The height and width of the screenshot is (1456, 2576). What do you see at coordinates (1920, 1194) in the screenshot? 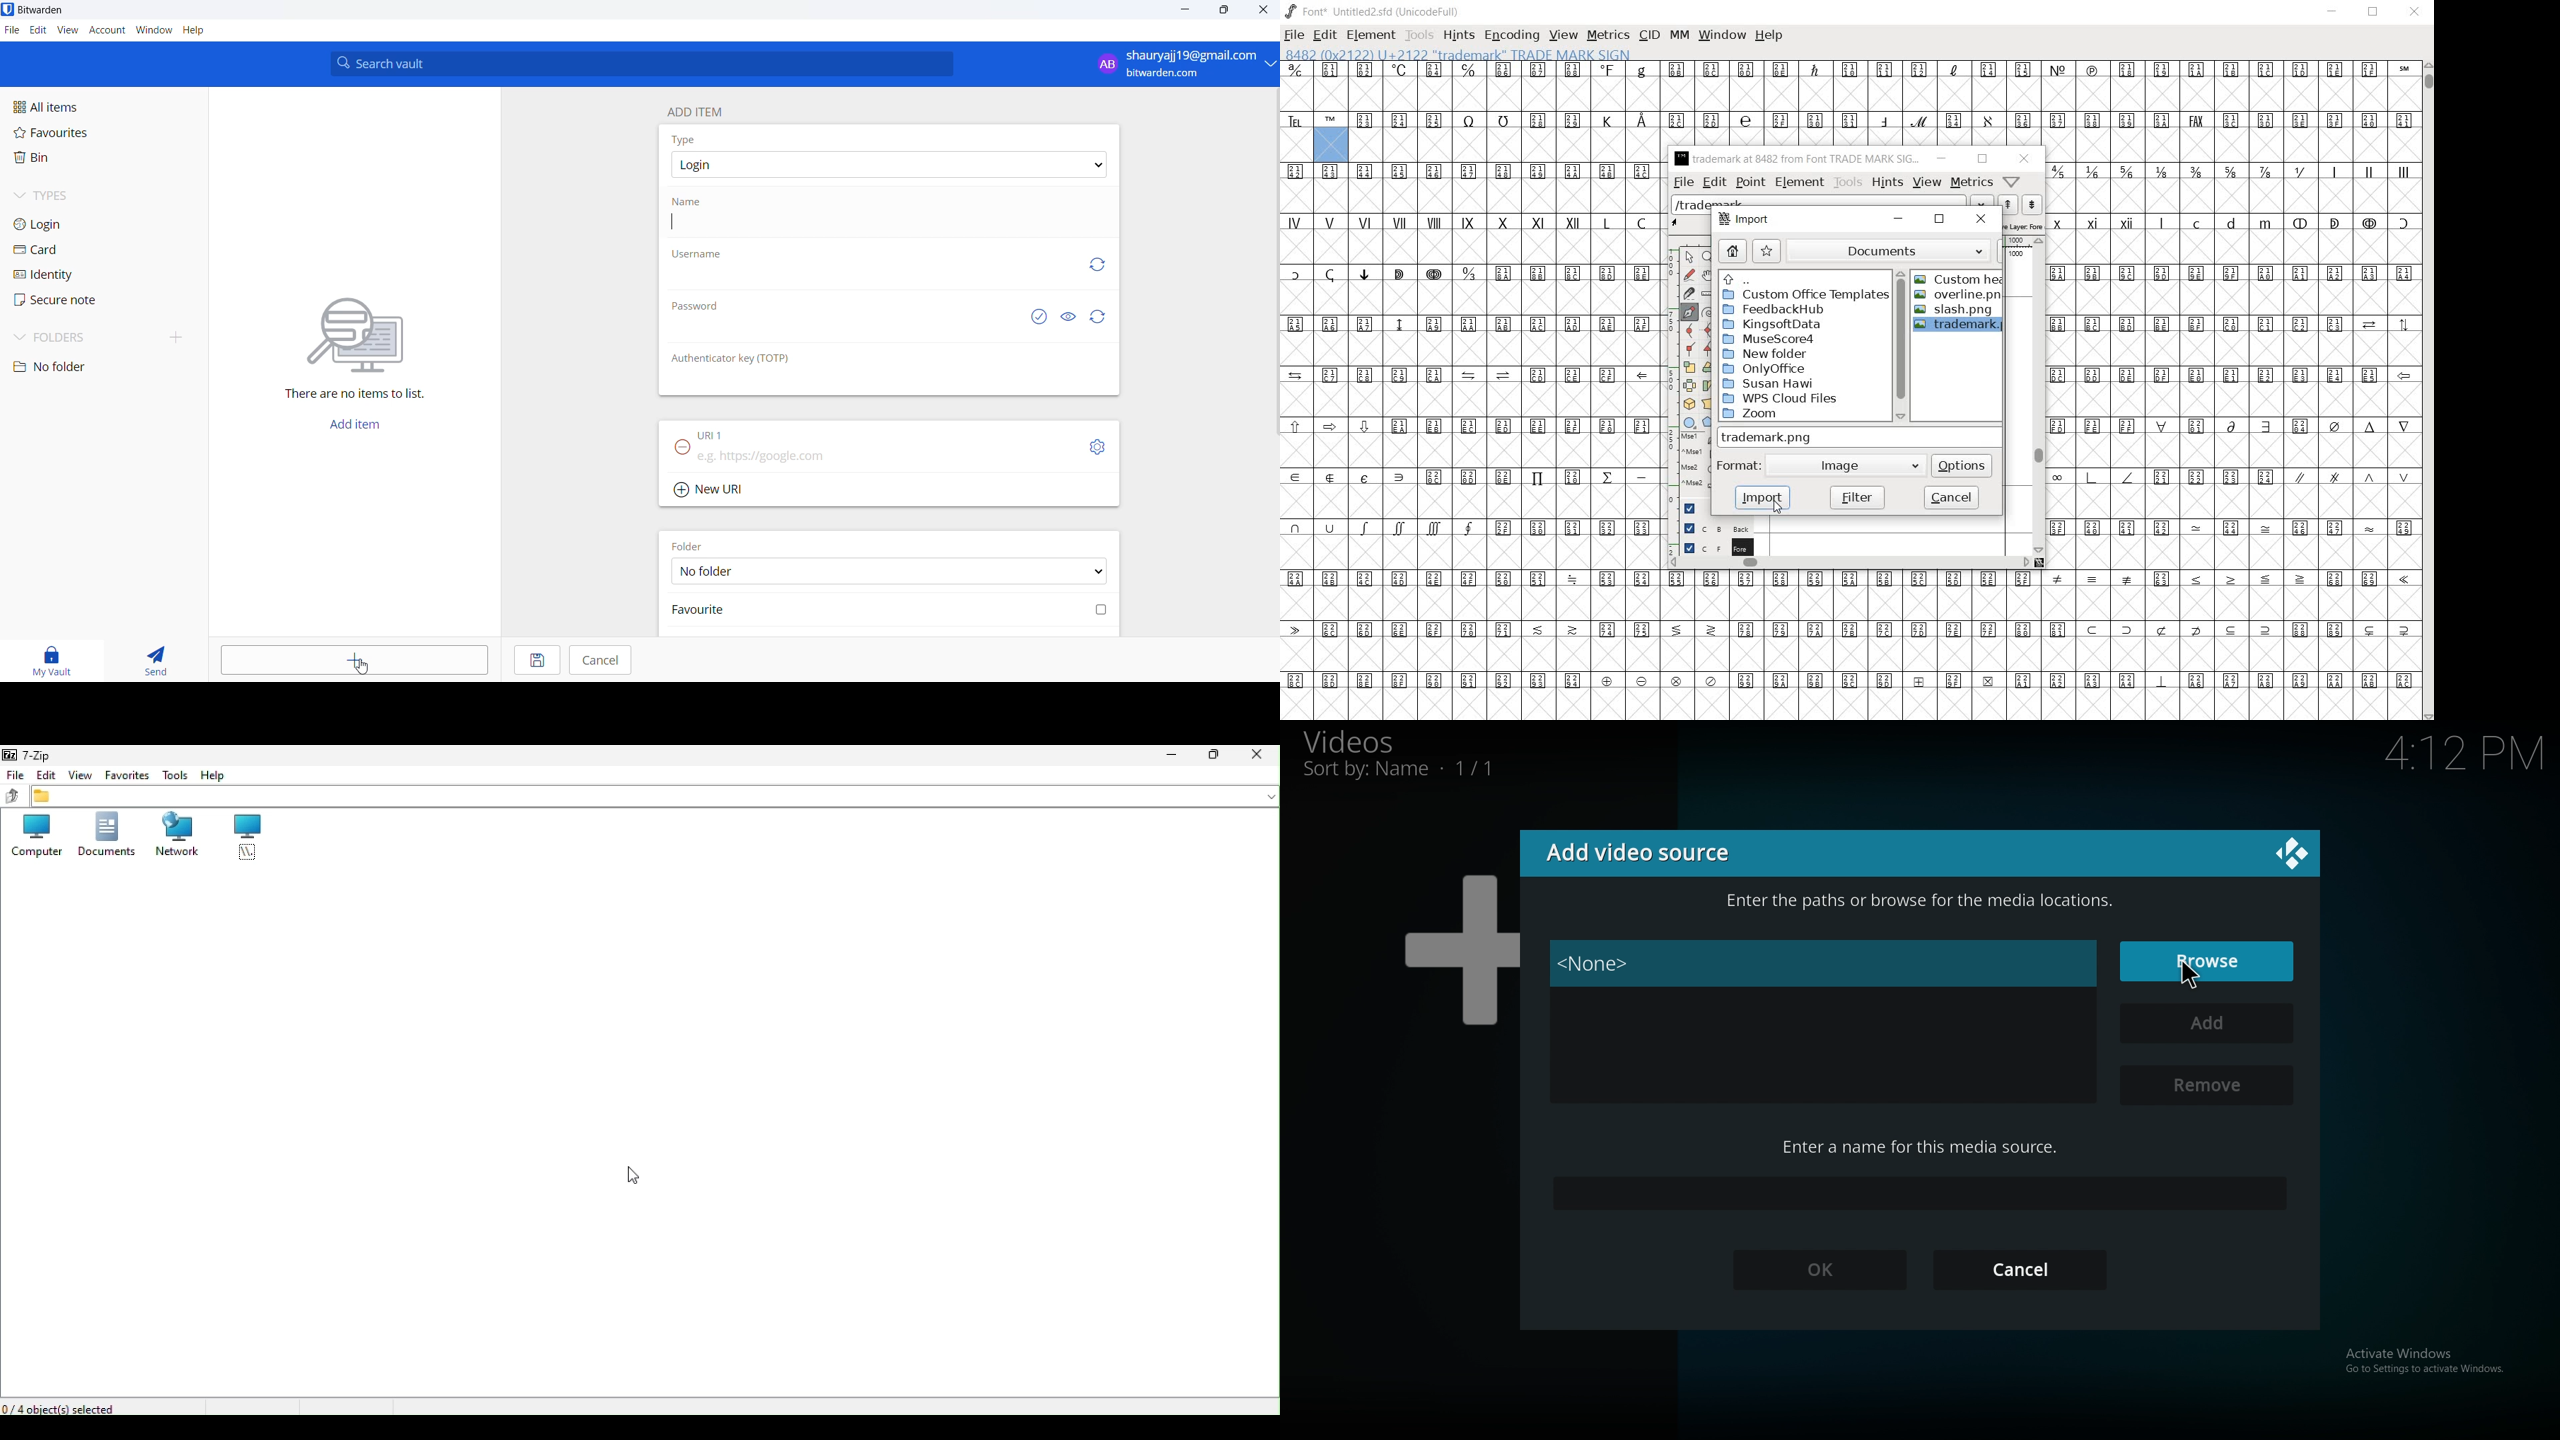
I see `name input` at bounding box center [1920, 1194].